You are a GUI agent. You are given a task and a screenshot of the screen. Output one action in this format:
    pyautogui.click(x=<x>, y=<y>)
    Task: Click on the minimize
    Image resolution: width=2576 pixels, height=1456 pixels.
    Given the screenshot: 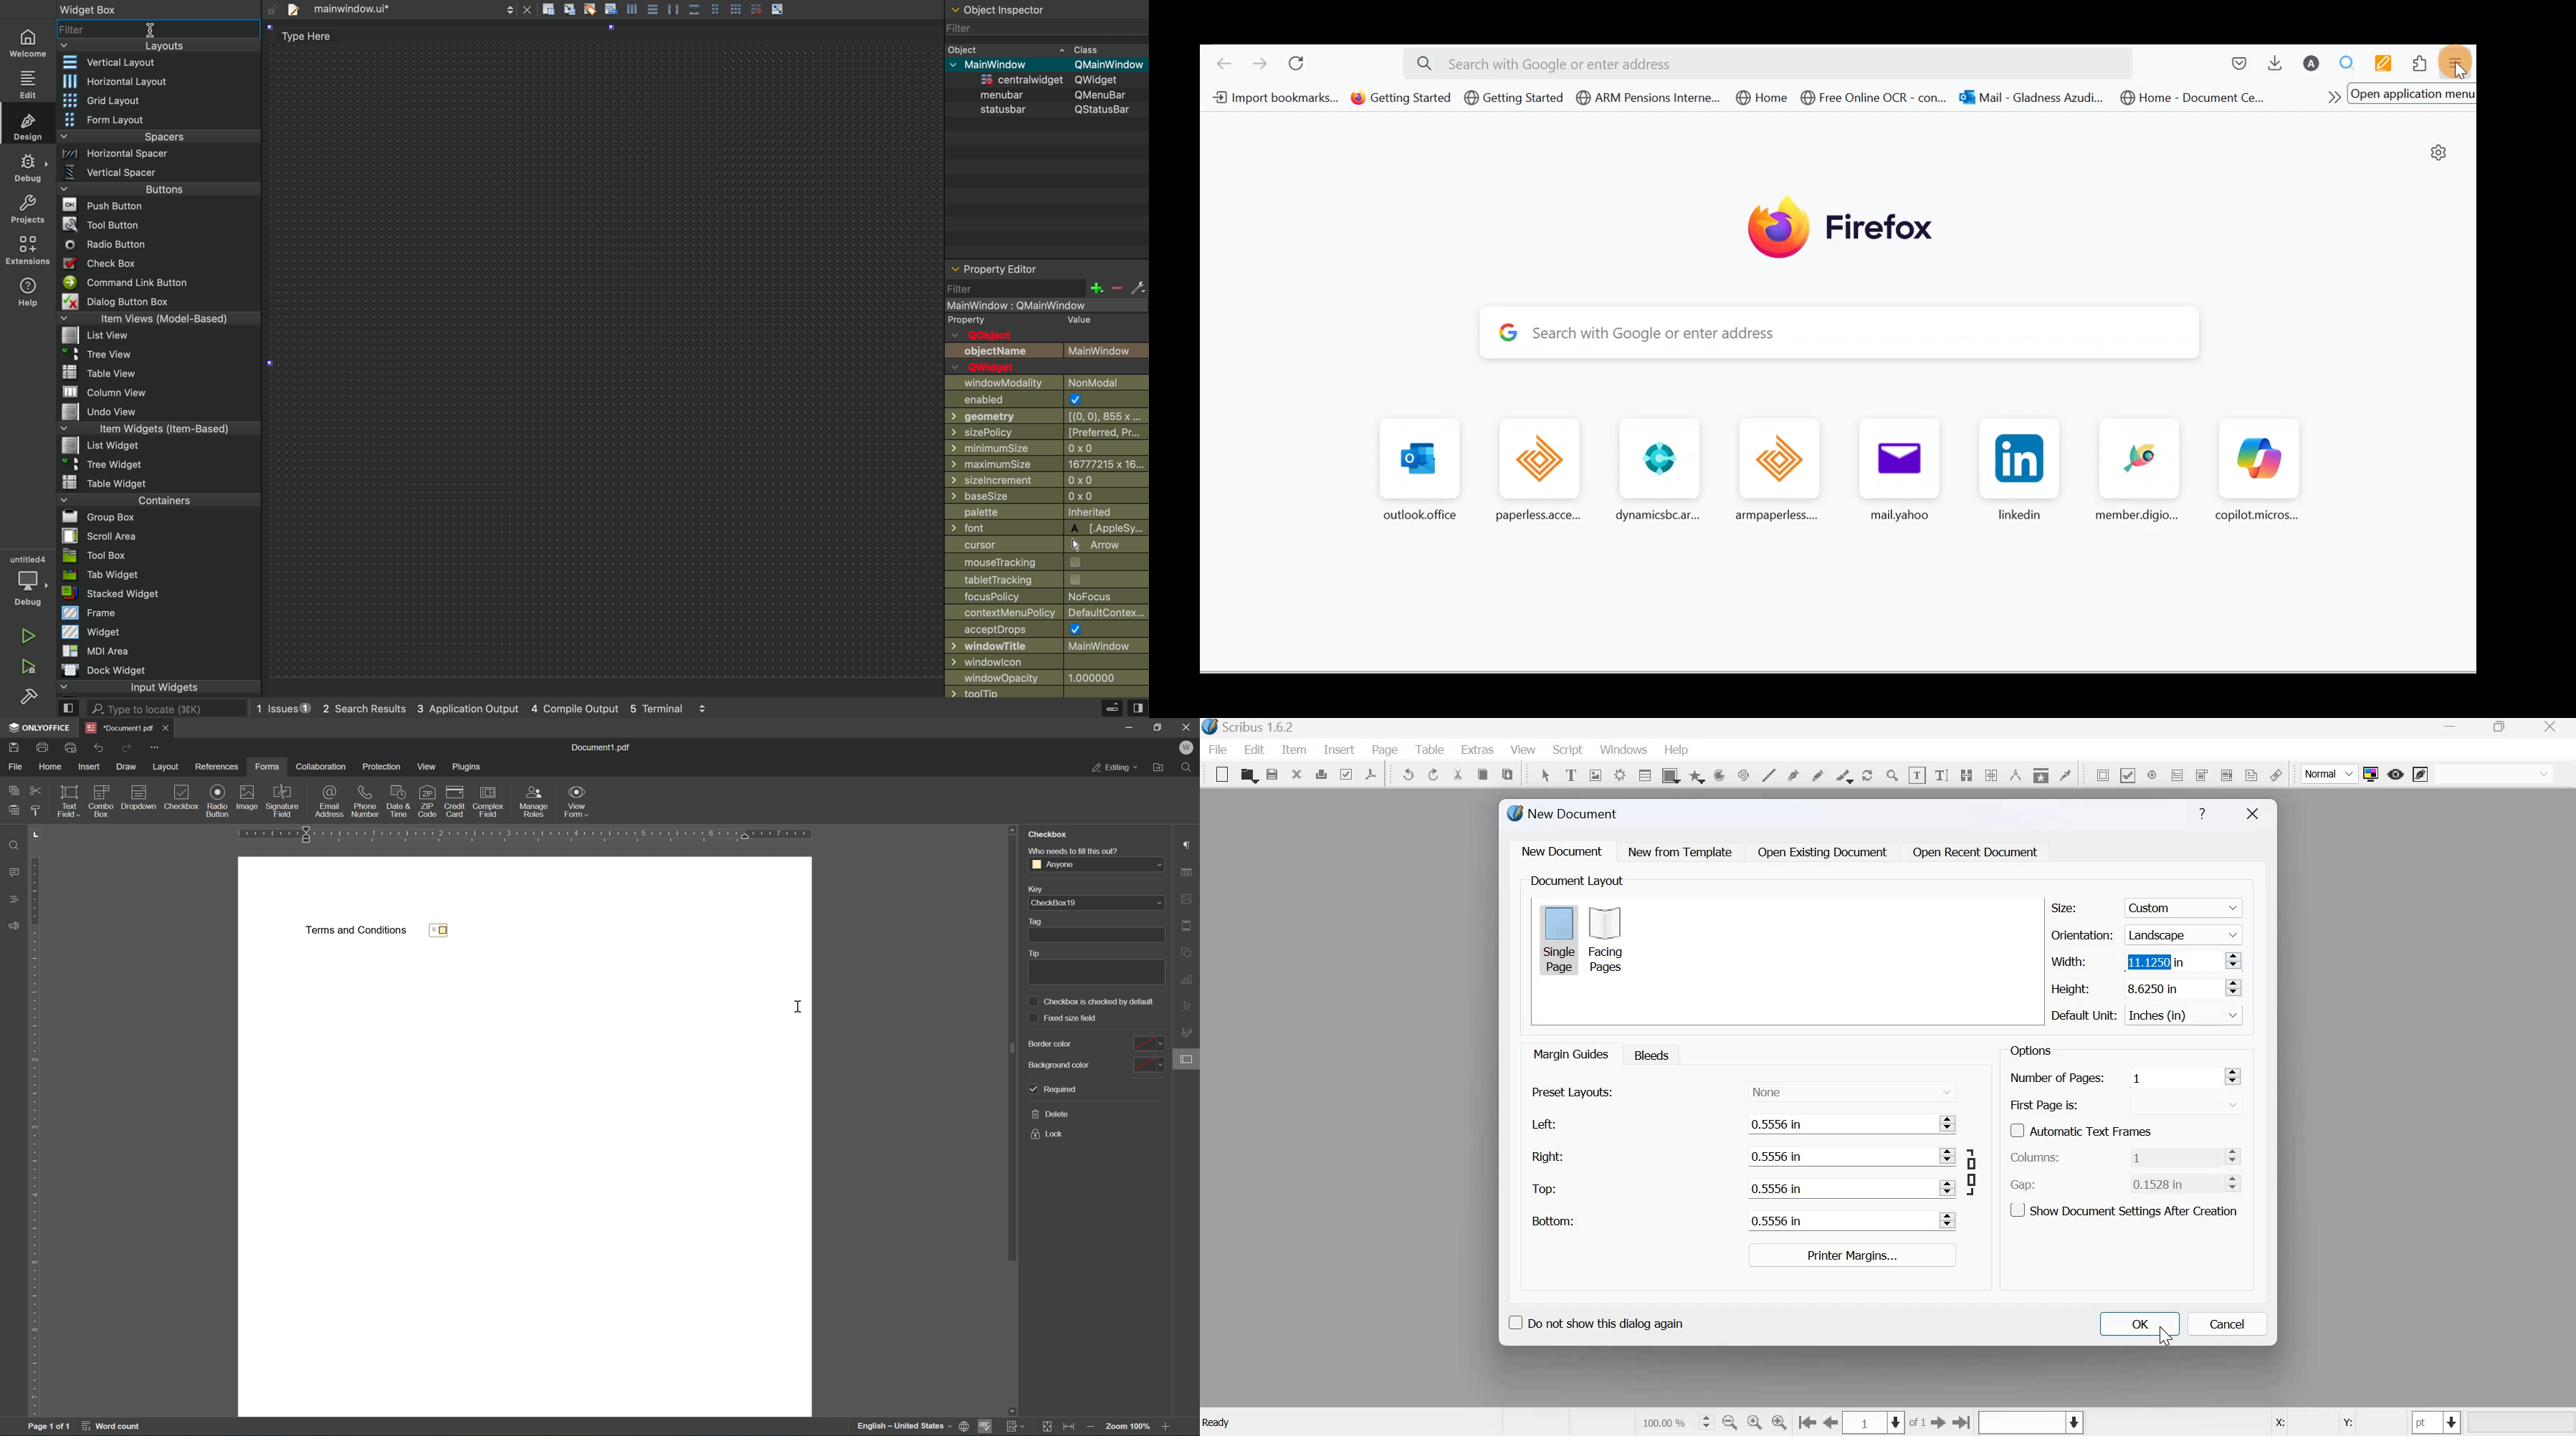 What is the action you would take?
    pyautogui.click(x=2452, y=728)
    